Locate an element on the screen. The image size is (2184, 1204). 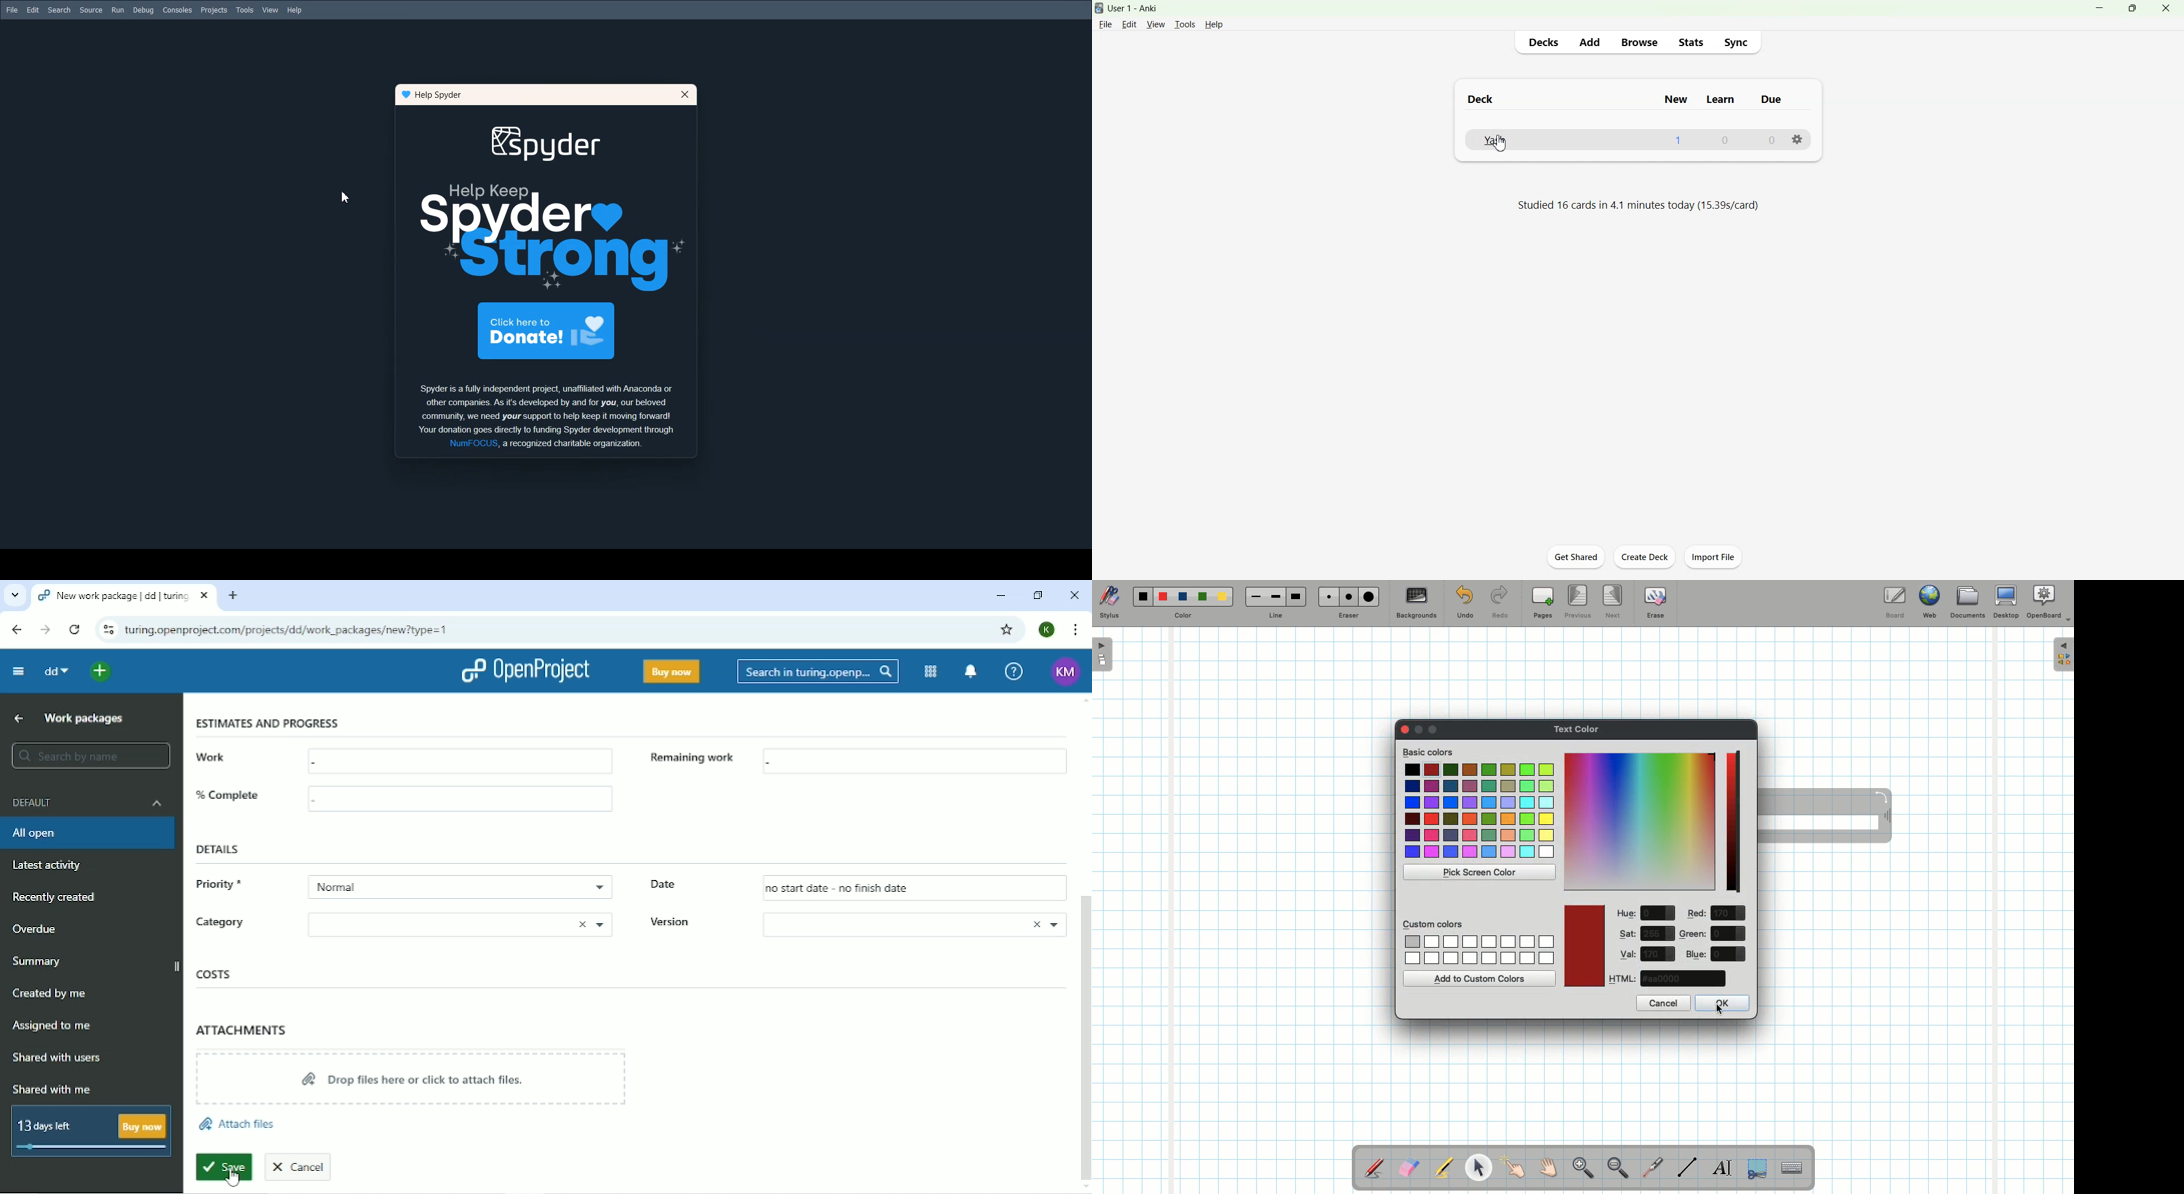
Source is located at coordinates (91, 10).